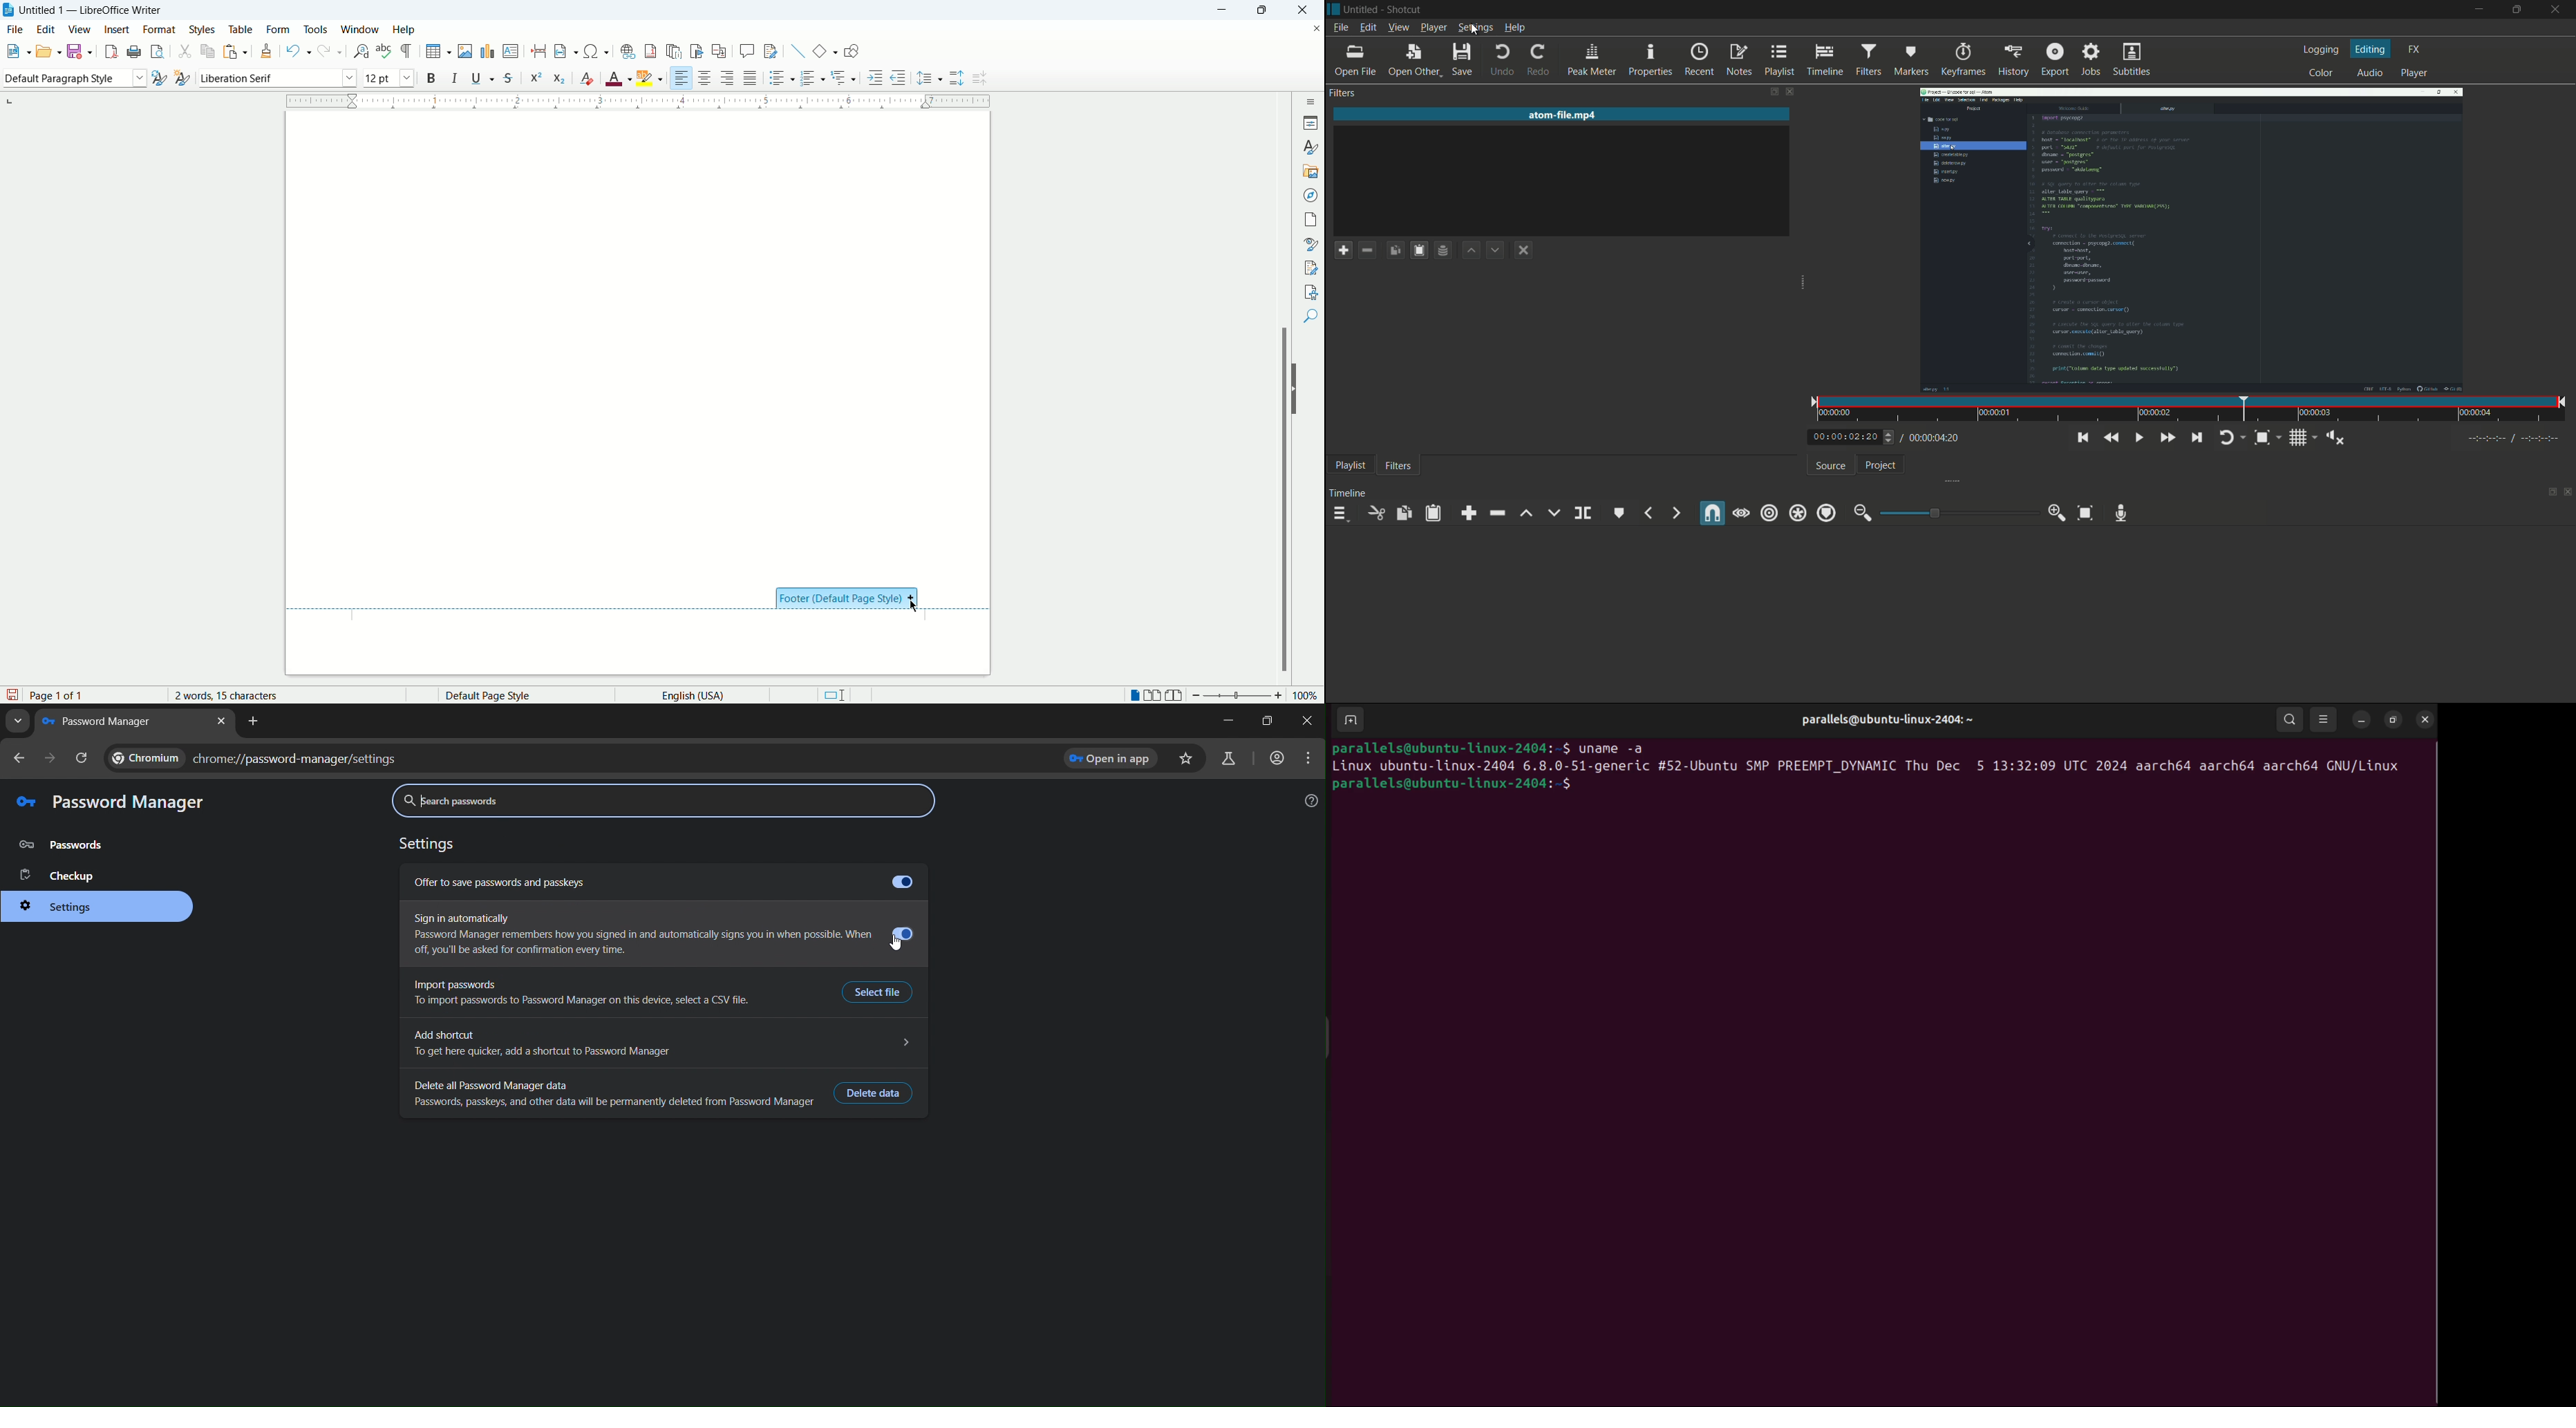 The width and height of the screenshot is (2576, 1428). Describe the element at coordinates (468, 51) in the screenshot. I see `insert image` at that location.